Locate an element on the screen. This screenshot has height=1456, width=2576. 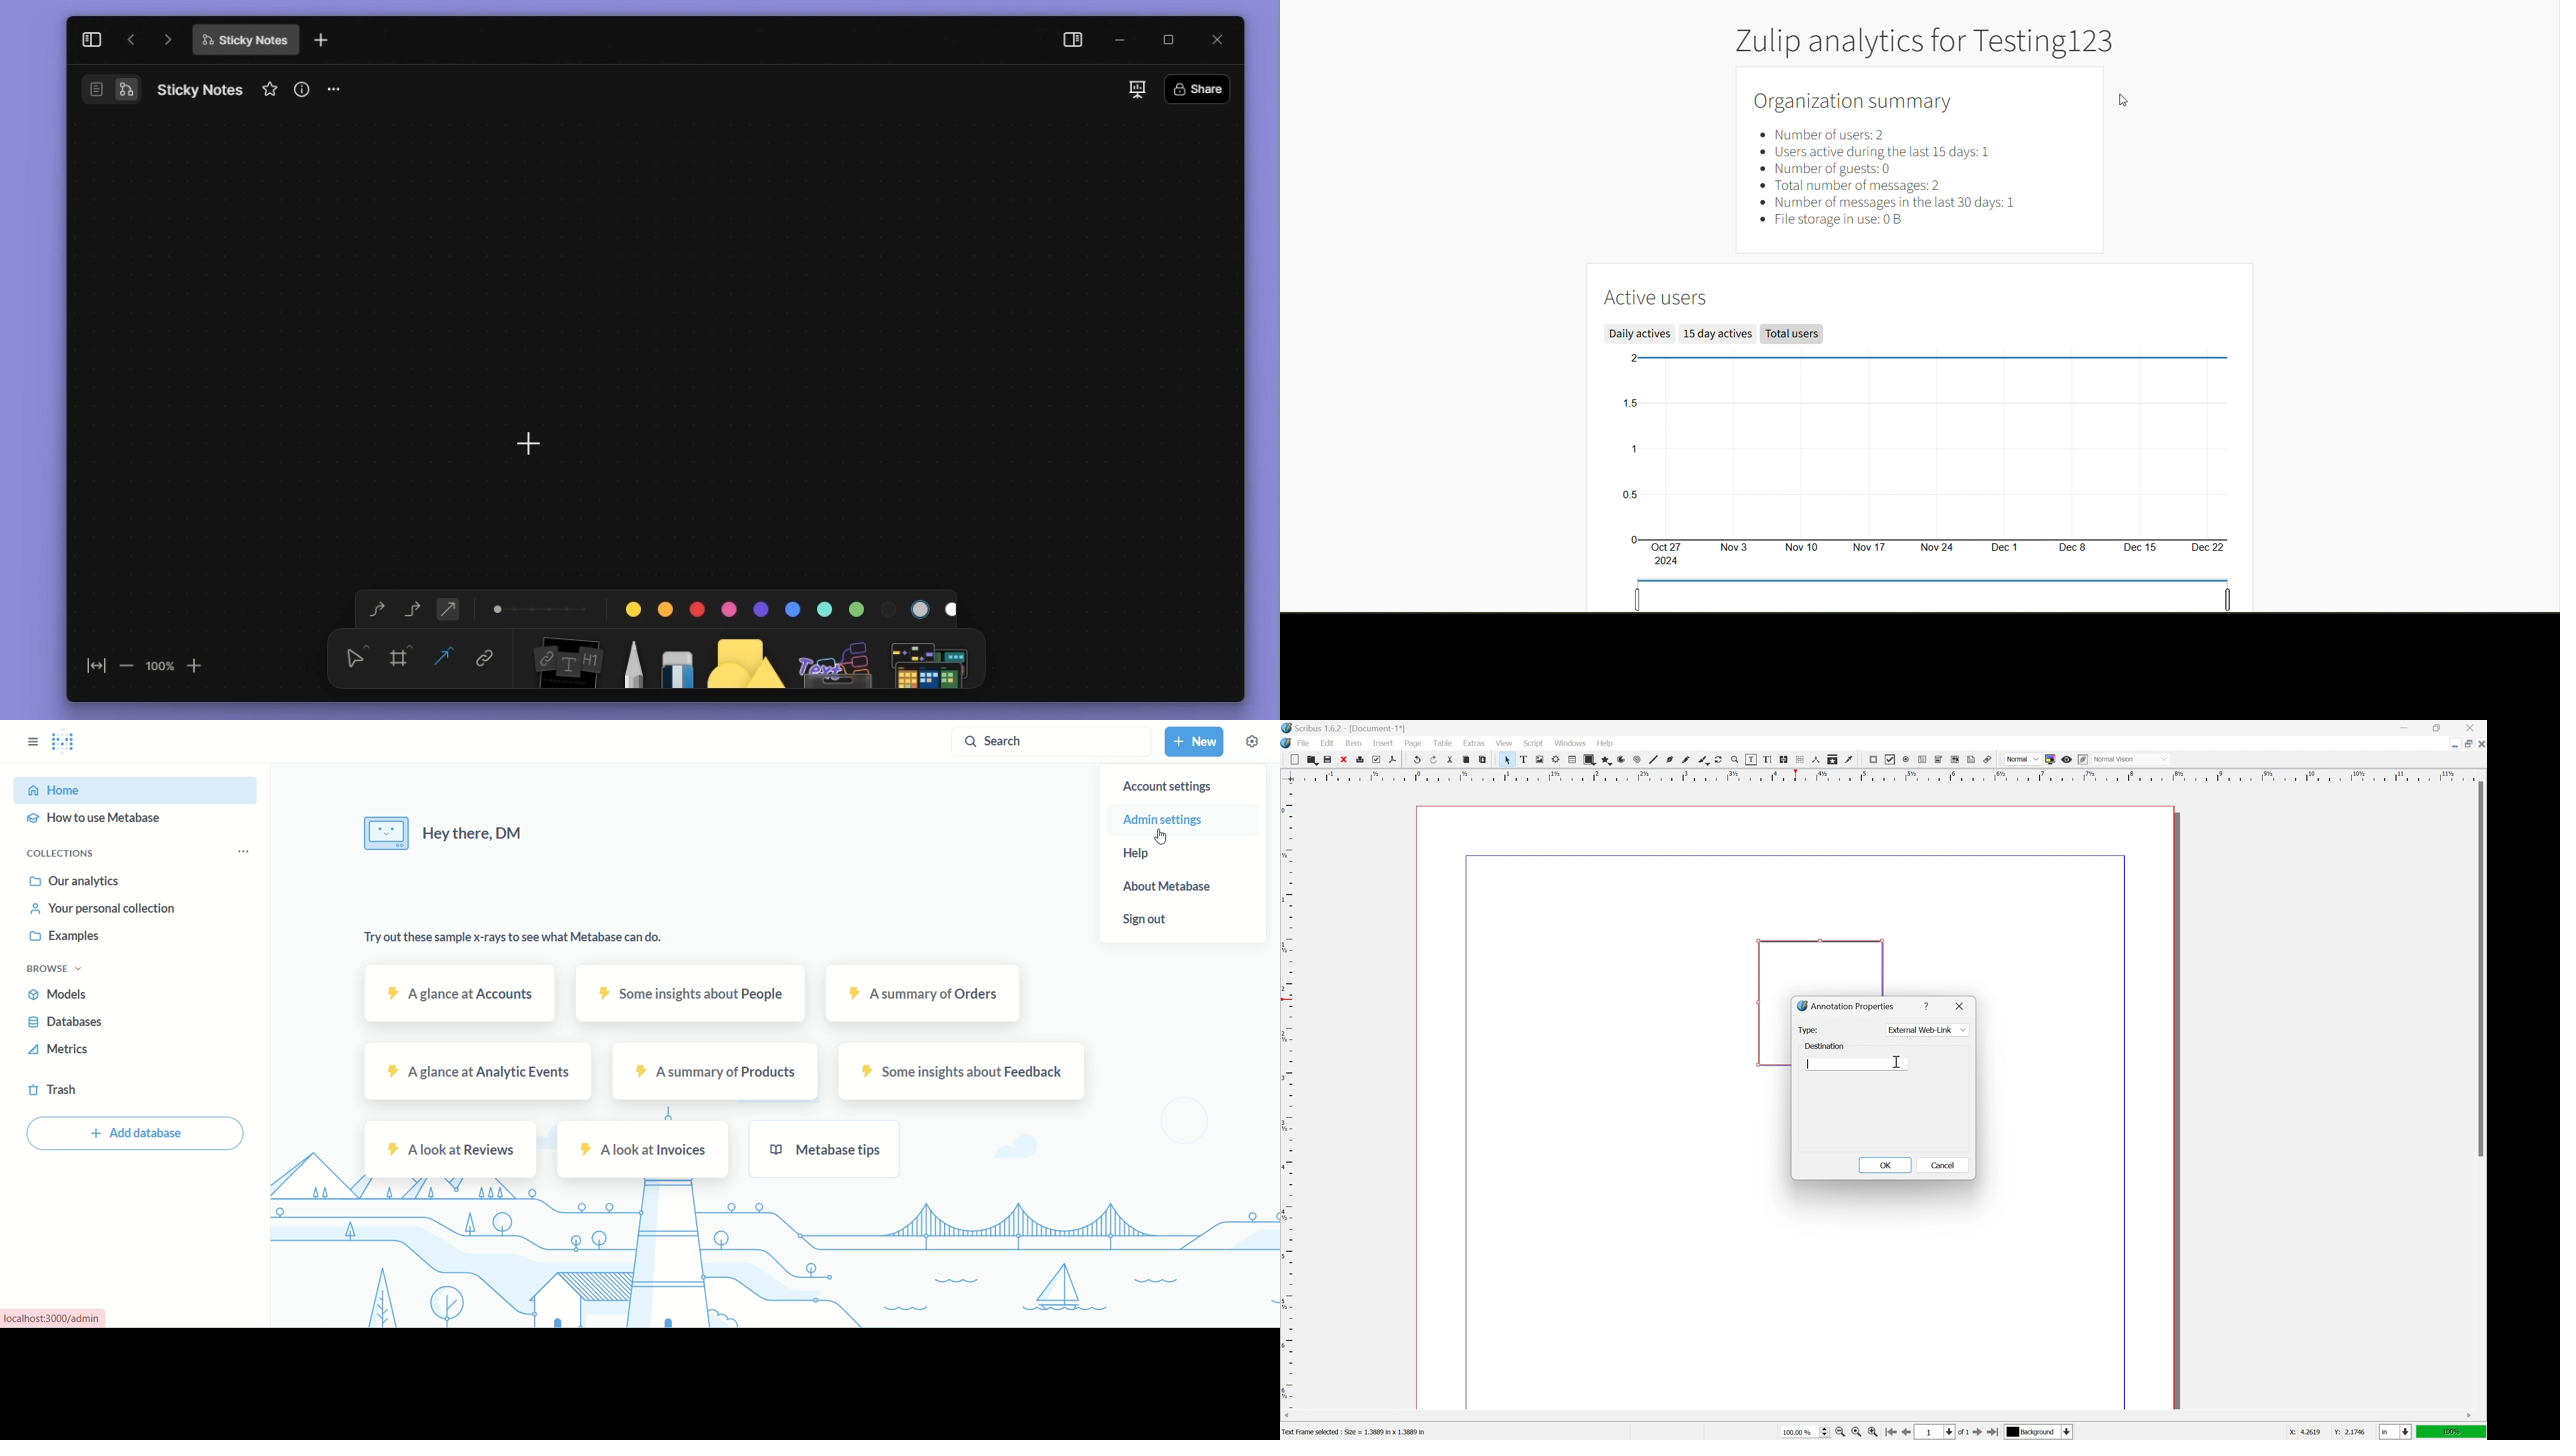
pdf combo box is located at coordinates (1939, 760).